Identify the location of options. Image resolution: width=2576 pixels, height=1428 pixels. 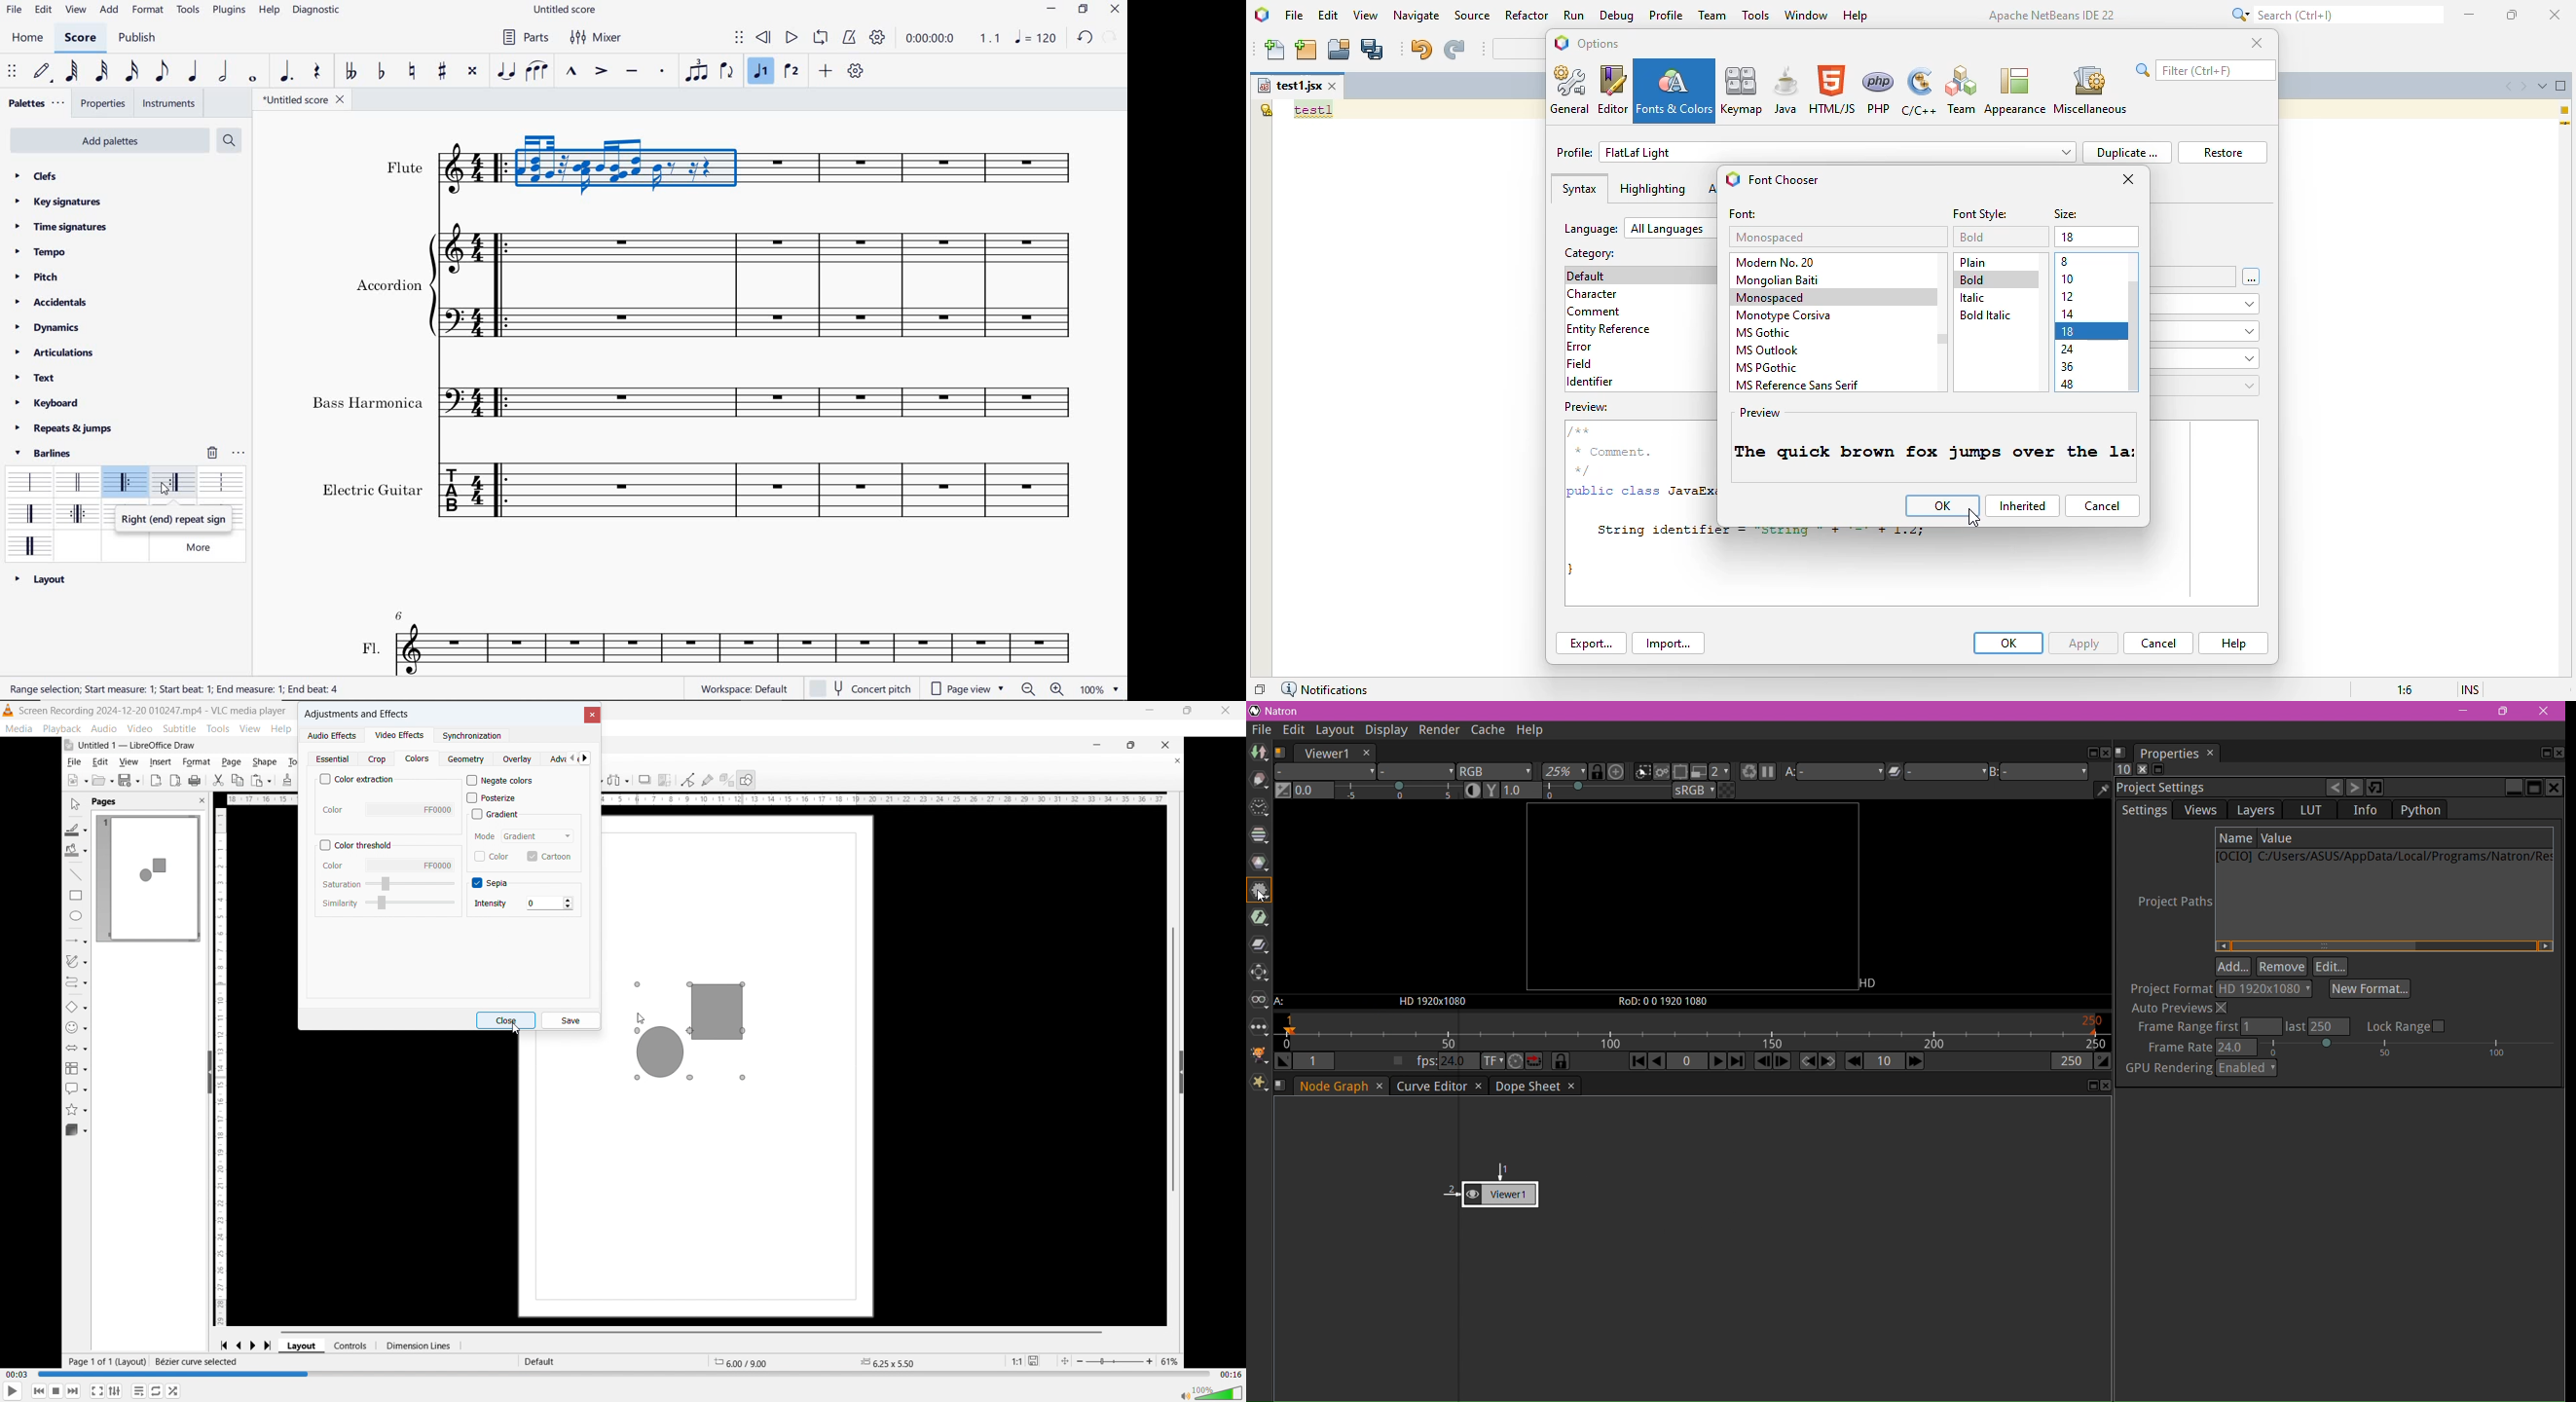
(1600, 44).